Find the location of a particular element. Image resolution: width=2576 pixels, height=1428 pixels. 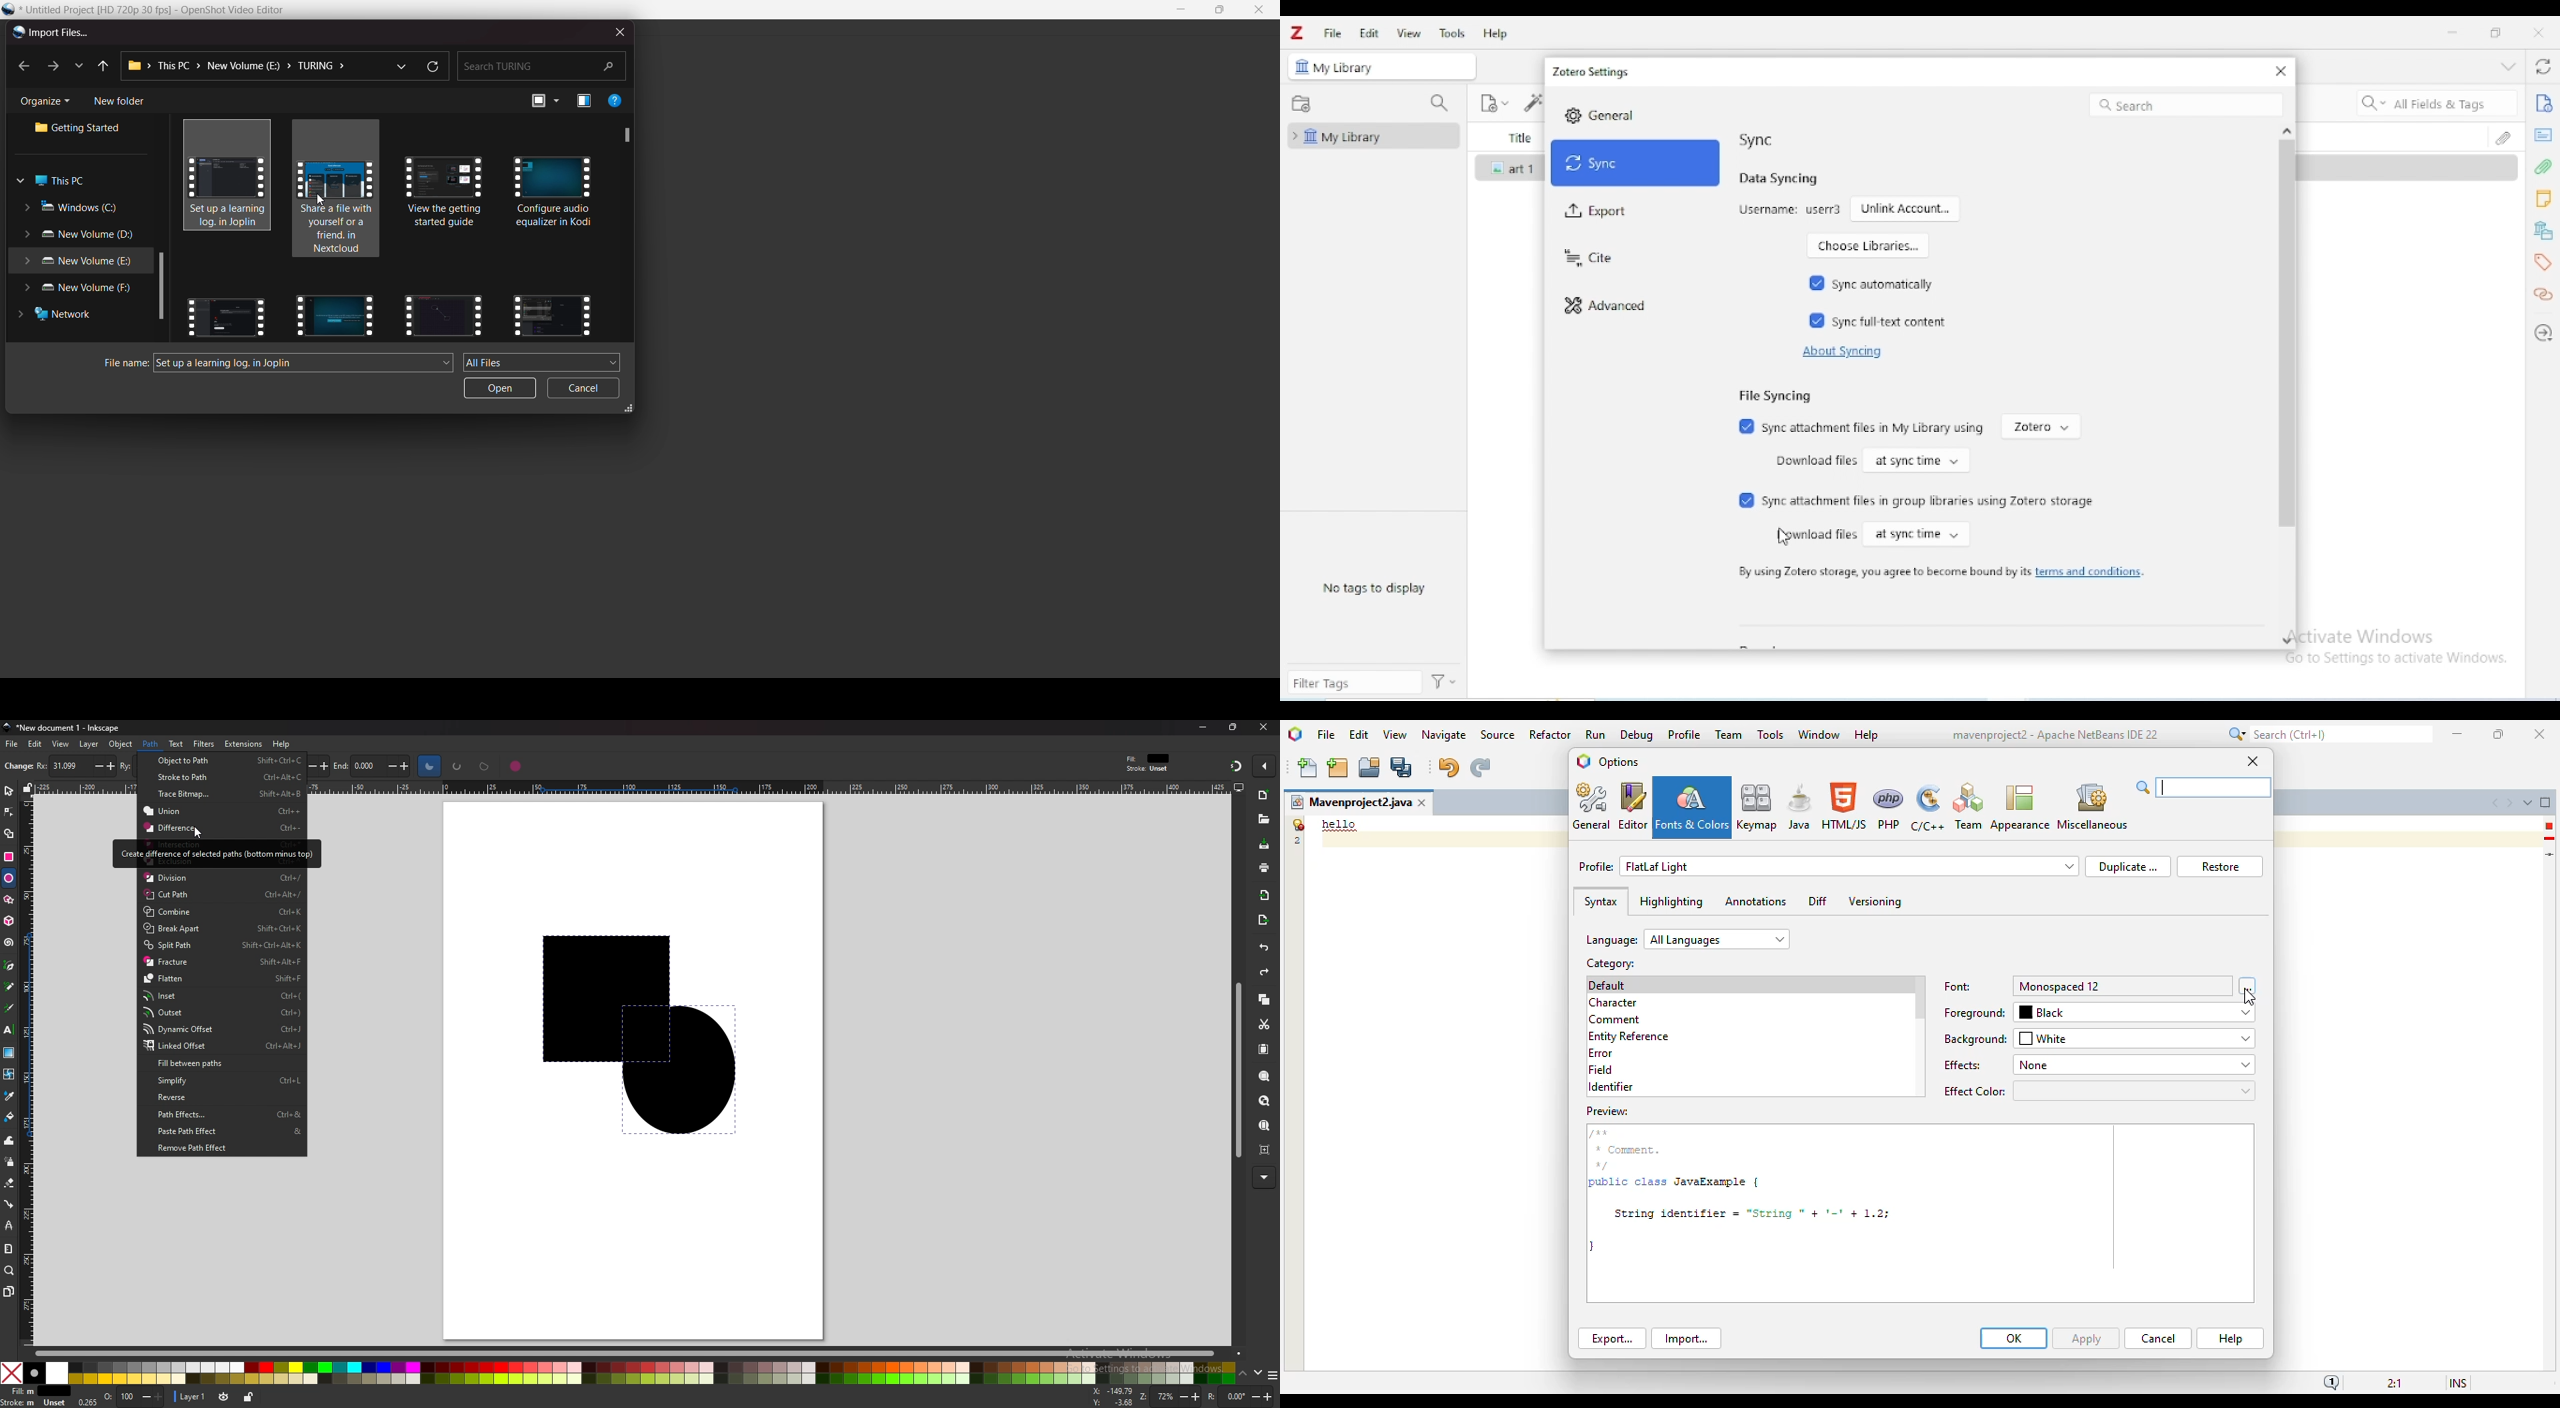

view is located at coordinates (1410, 33).